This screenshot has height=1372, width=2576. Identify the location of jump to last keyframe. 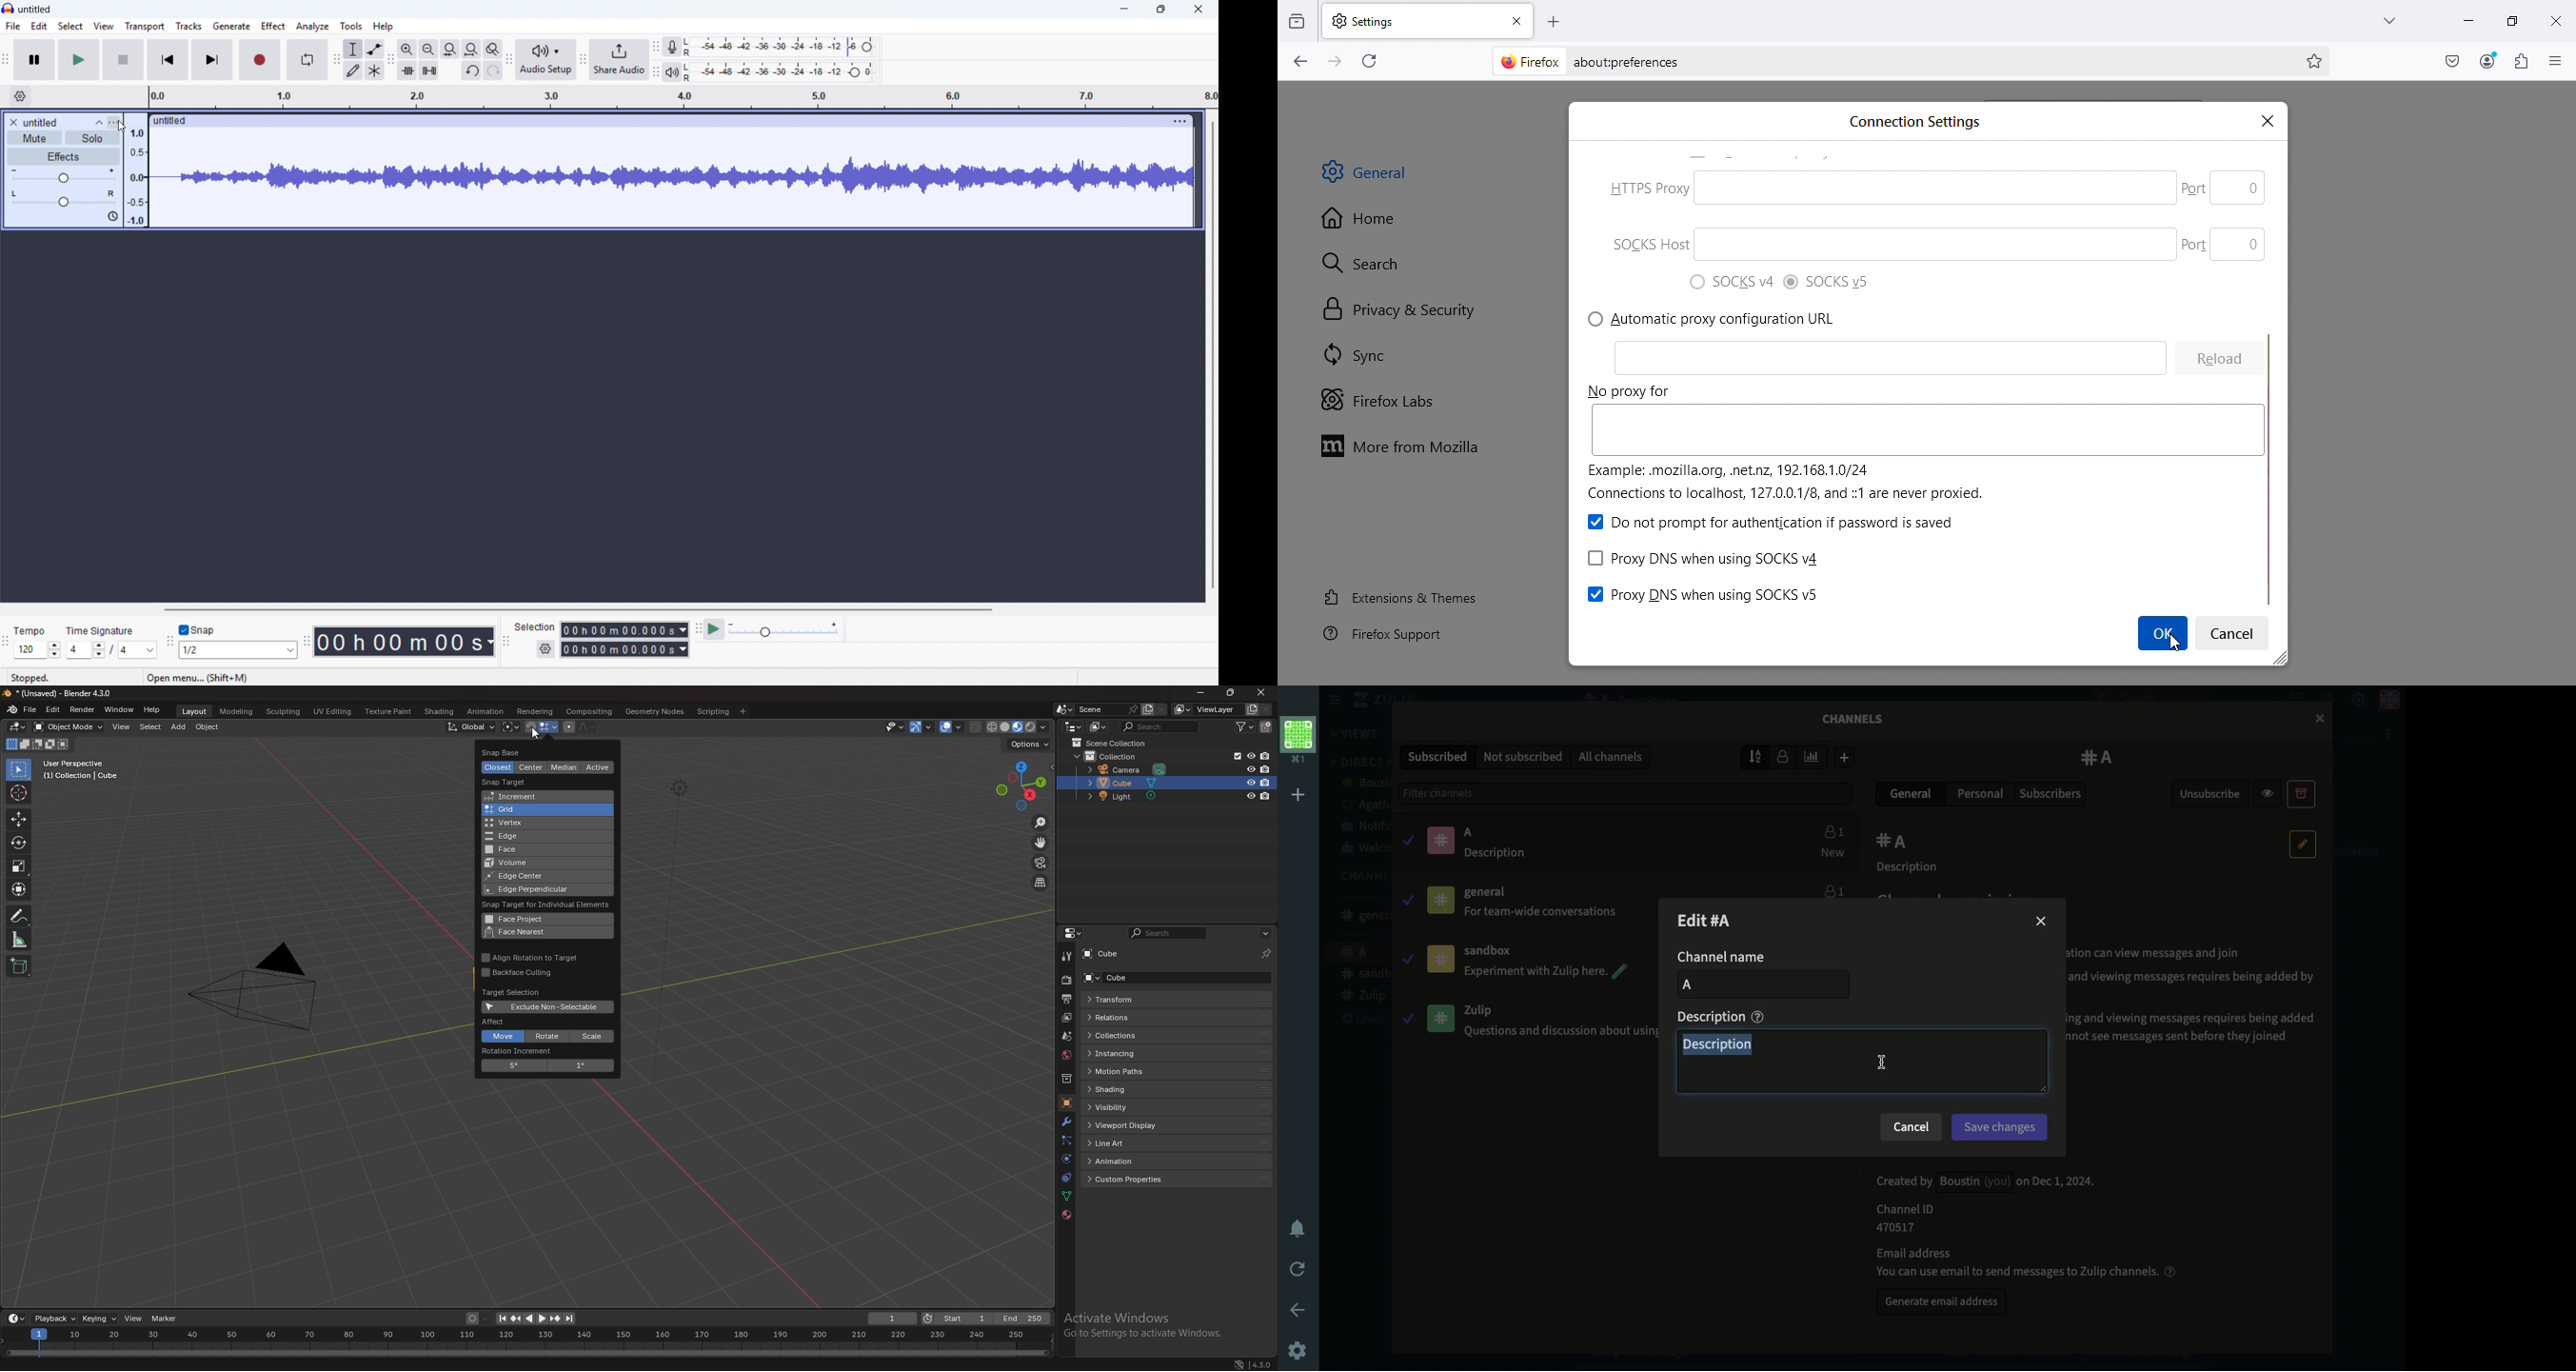
(554, 1318).